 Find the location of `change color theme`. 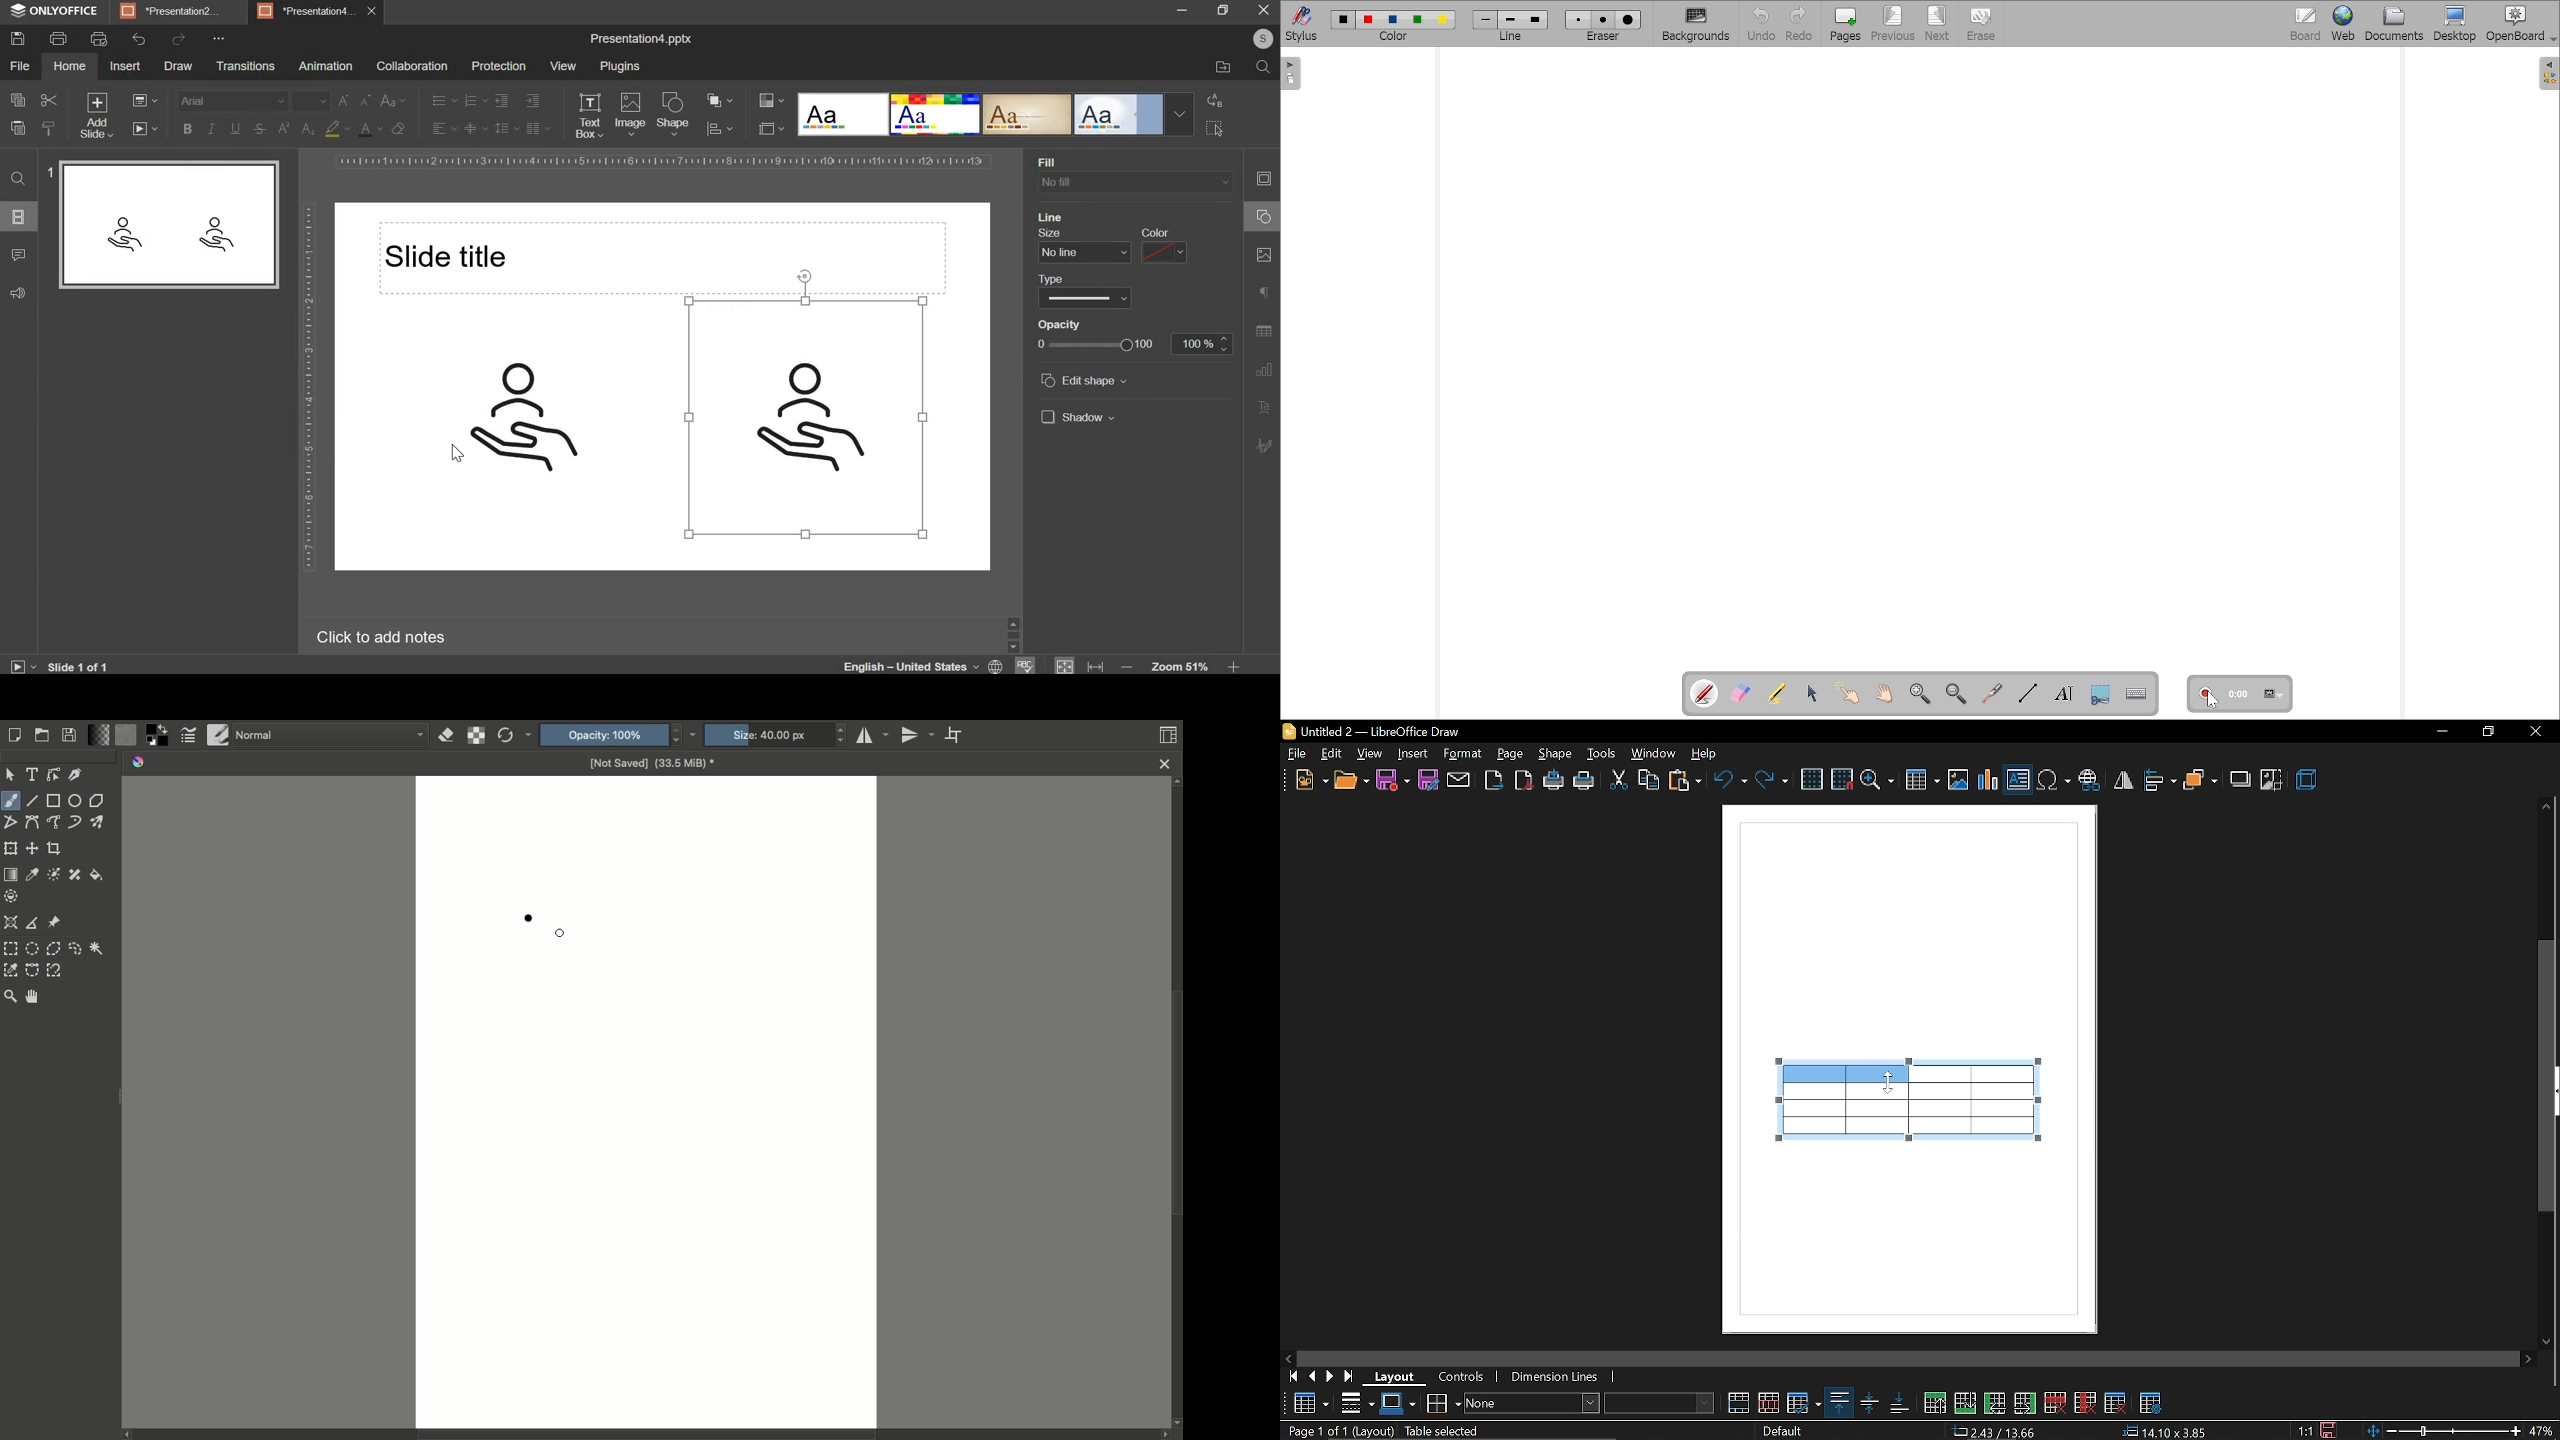

change color theme is located at coordinates (766, 101).